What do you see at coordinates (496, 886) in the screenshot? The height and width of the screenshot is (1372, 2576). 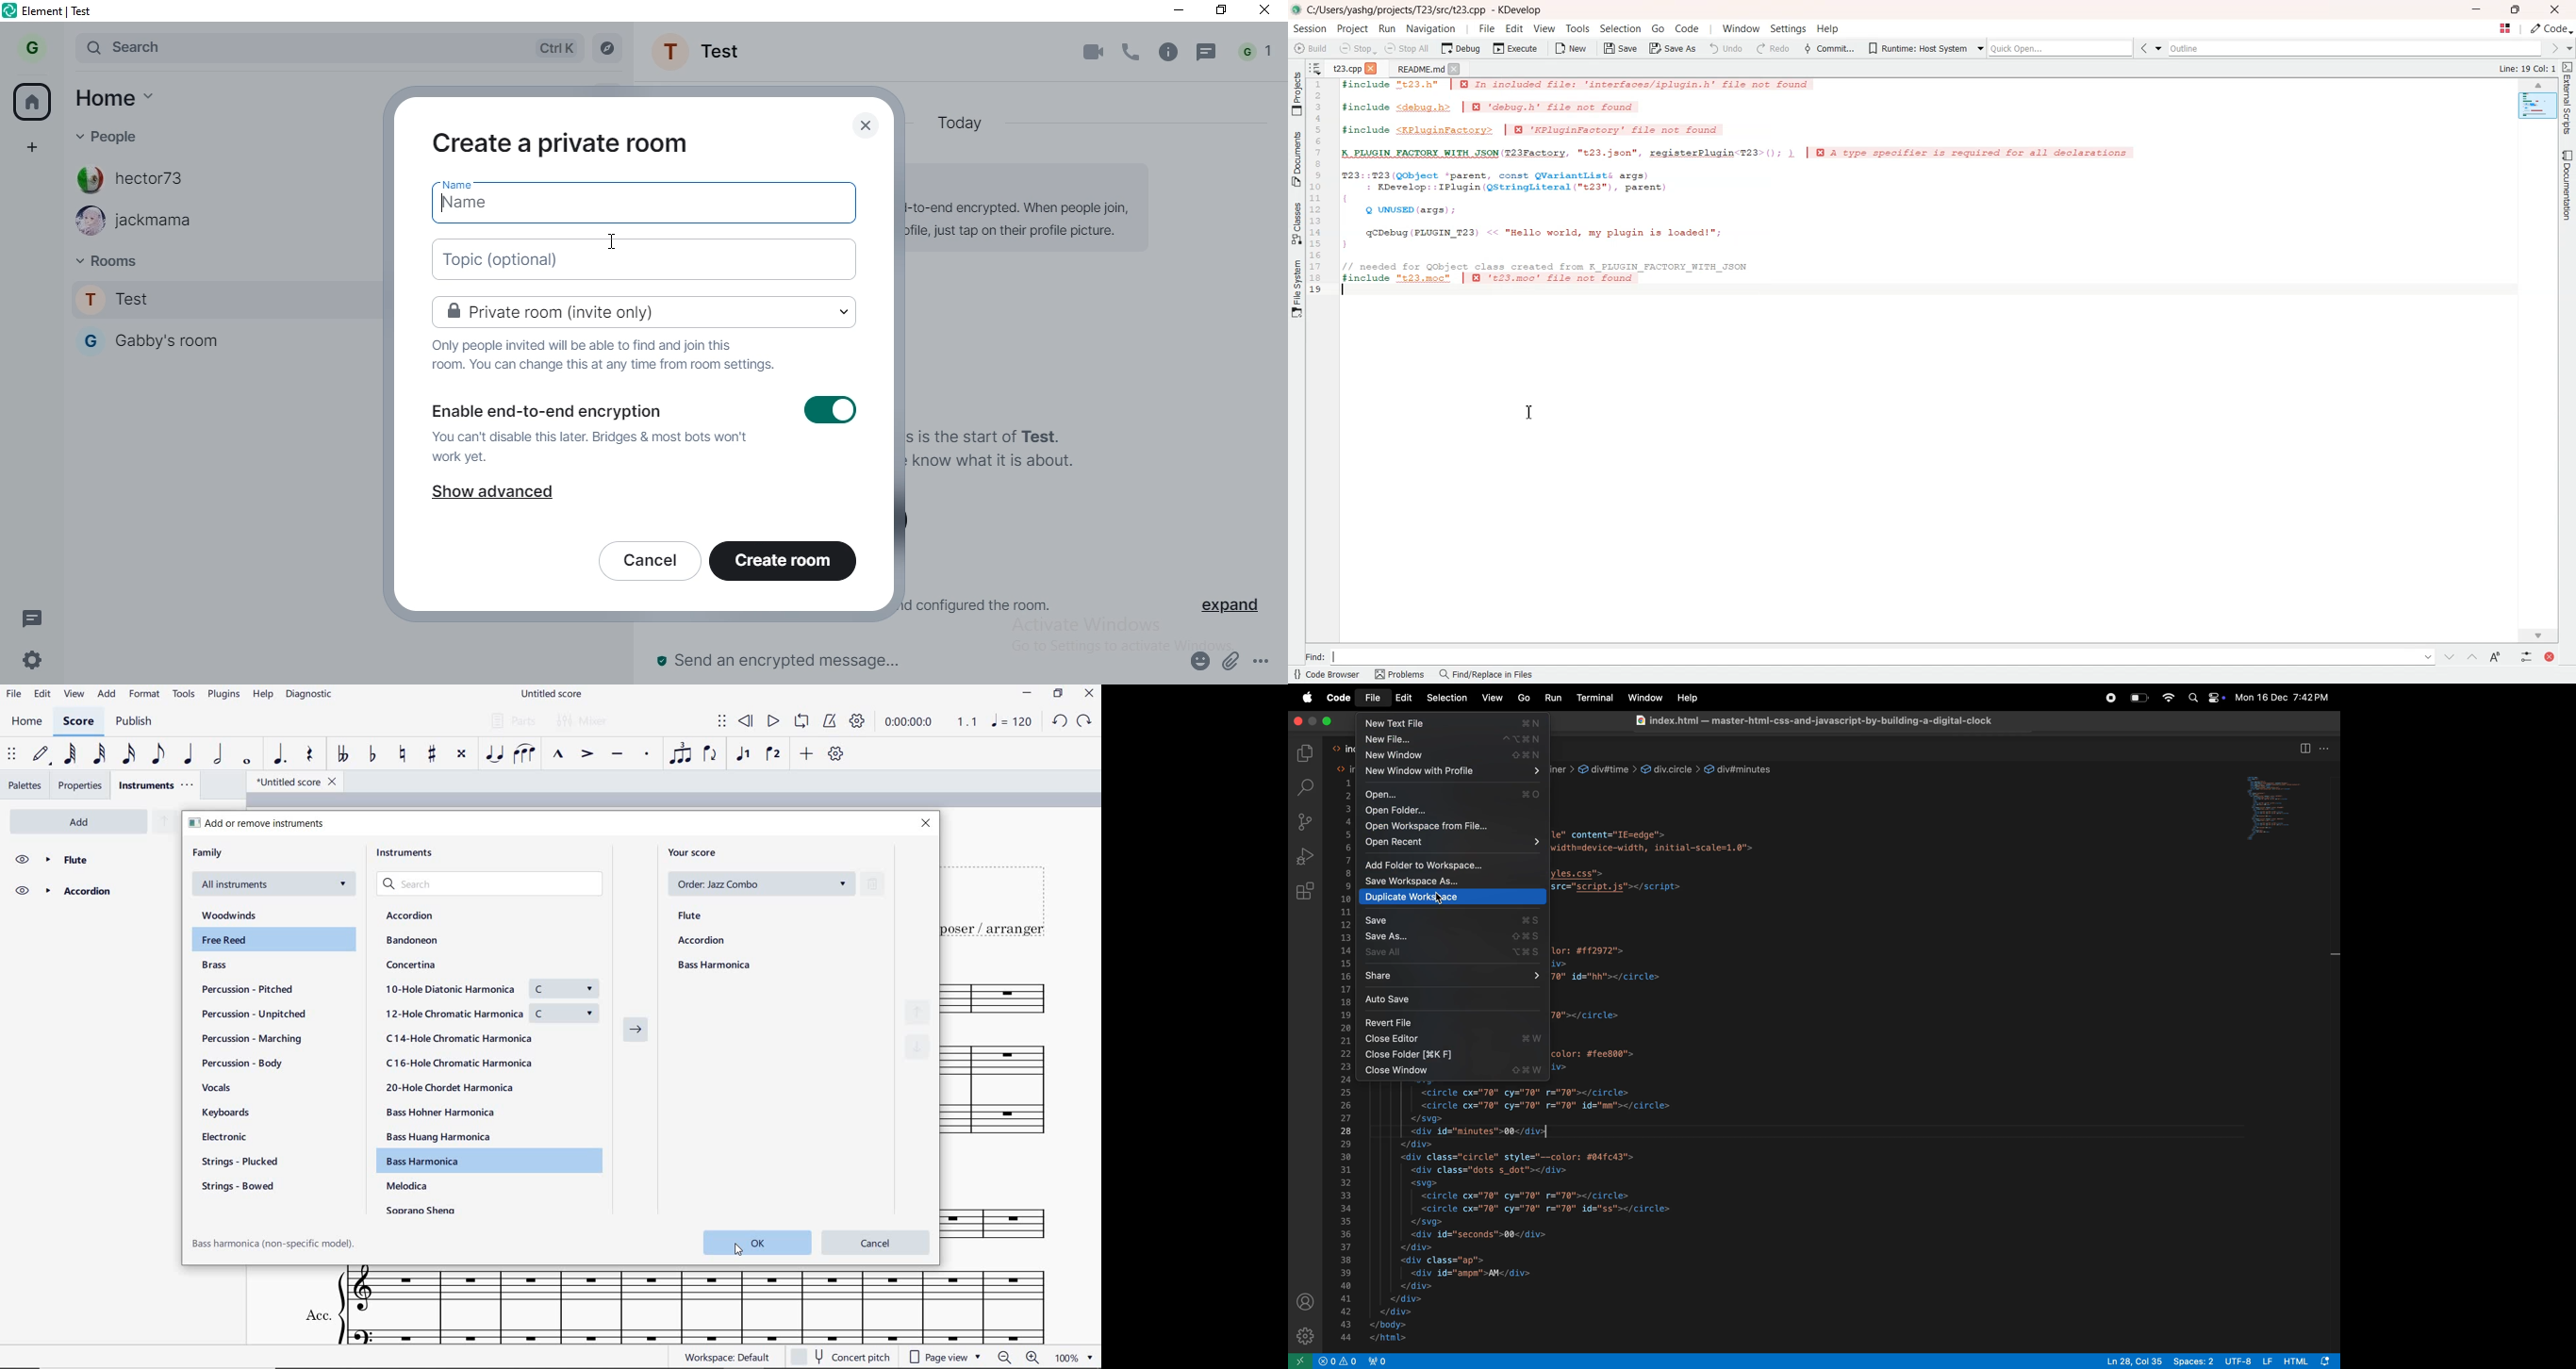 I see `search` at bounding box center [496, 886].